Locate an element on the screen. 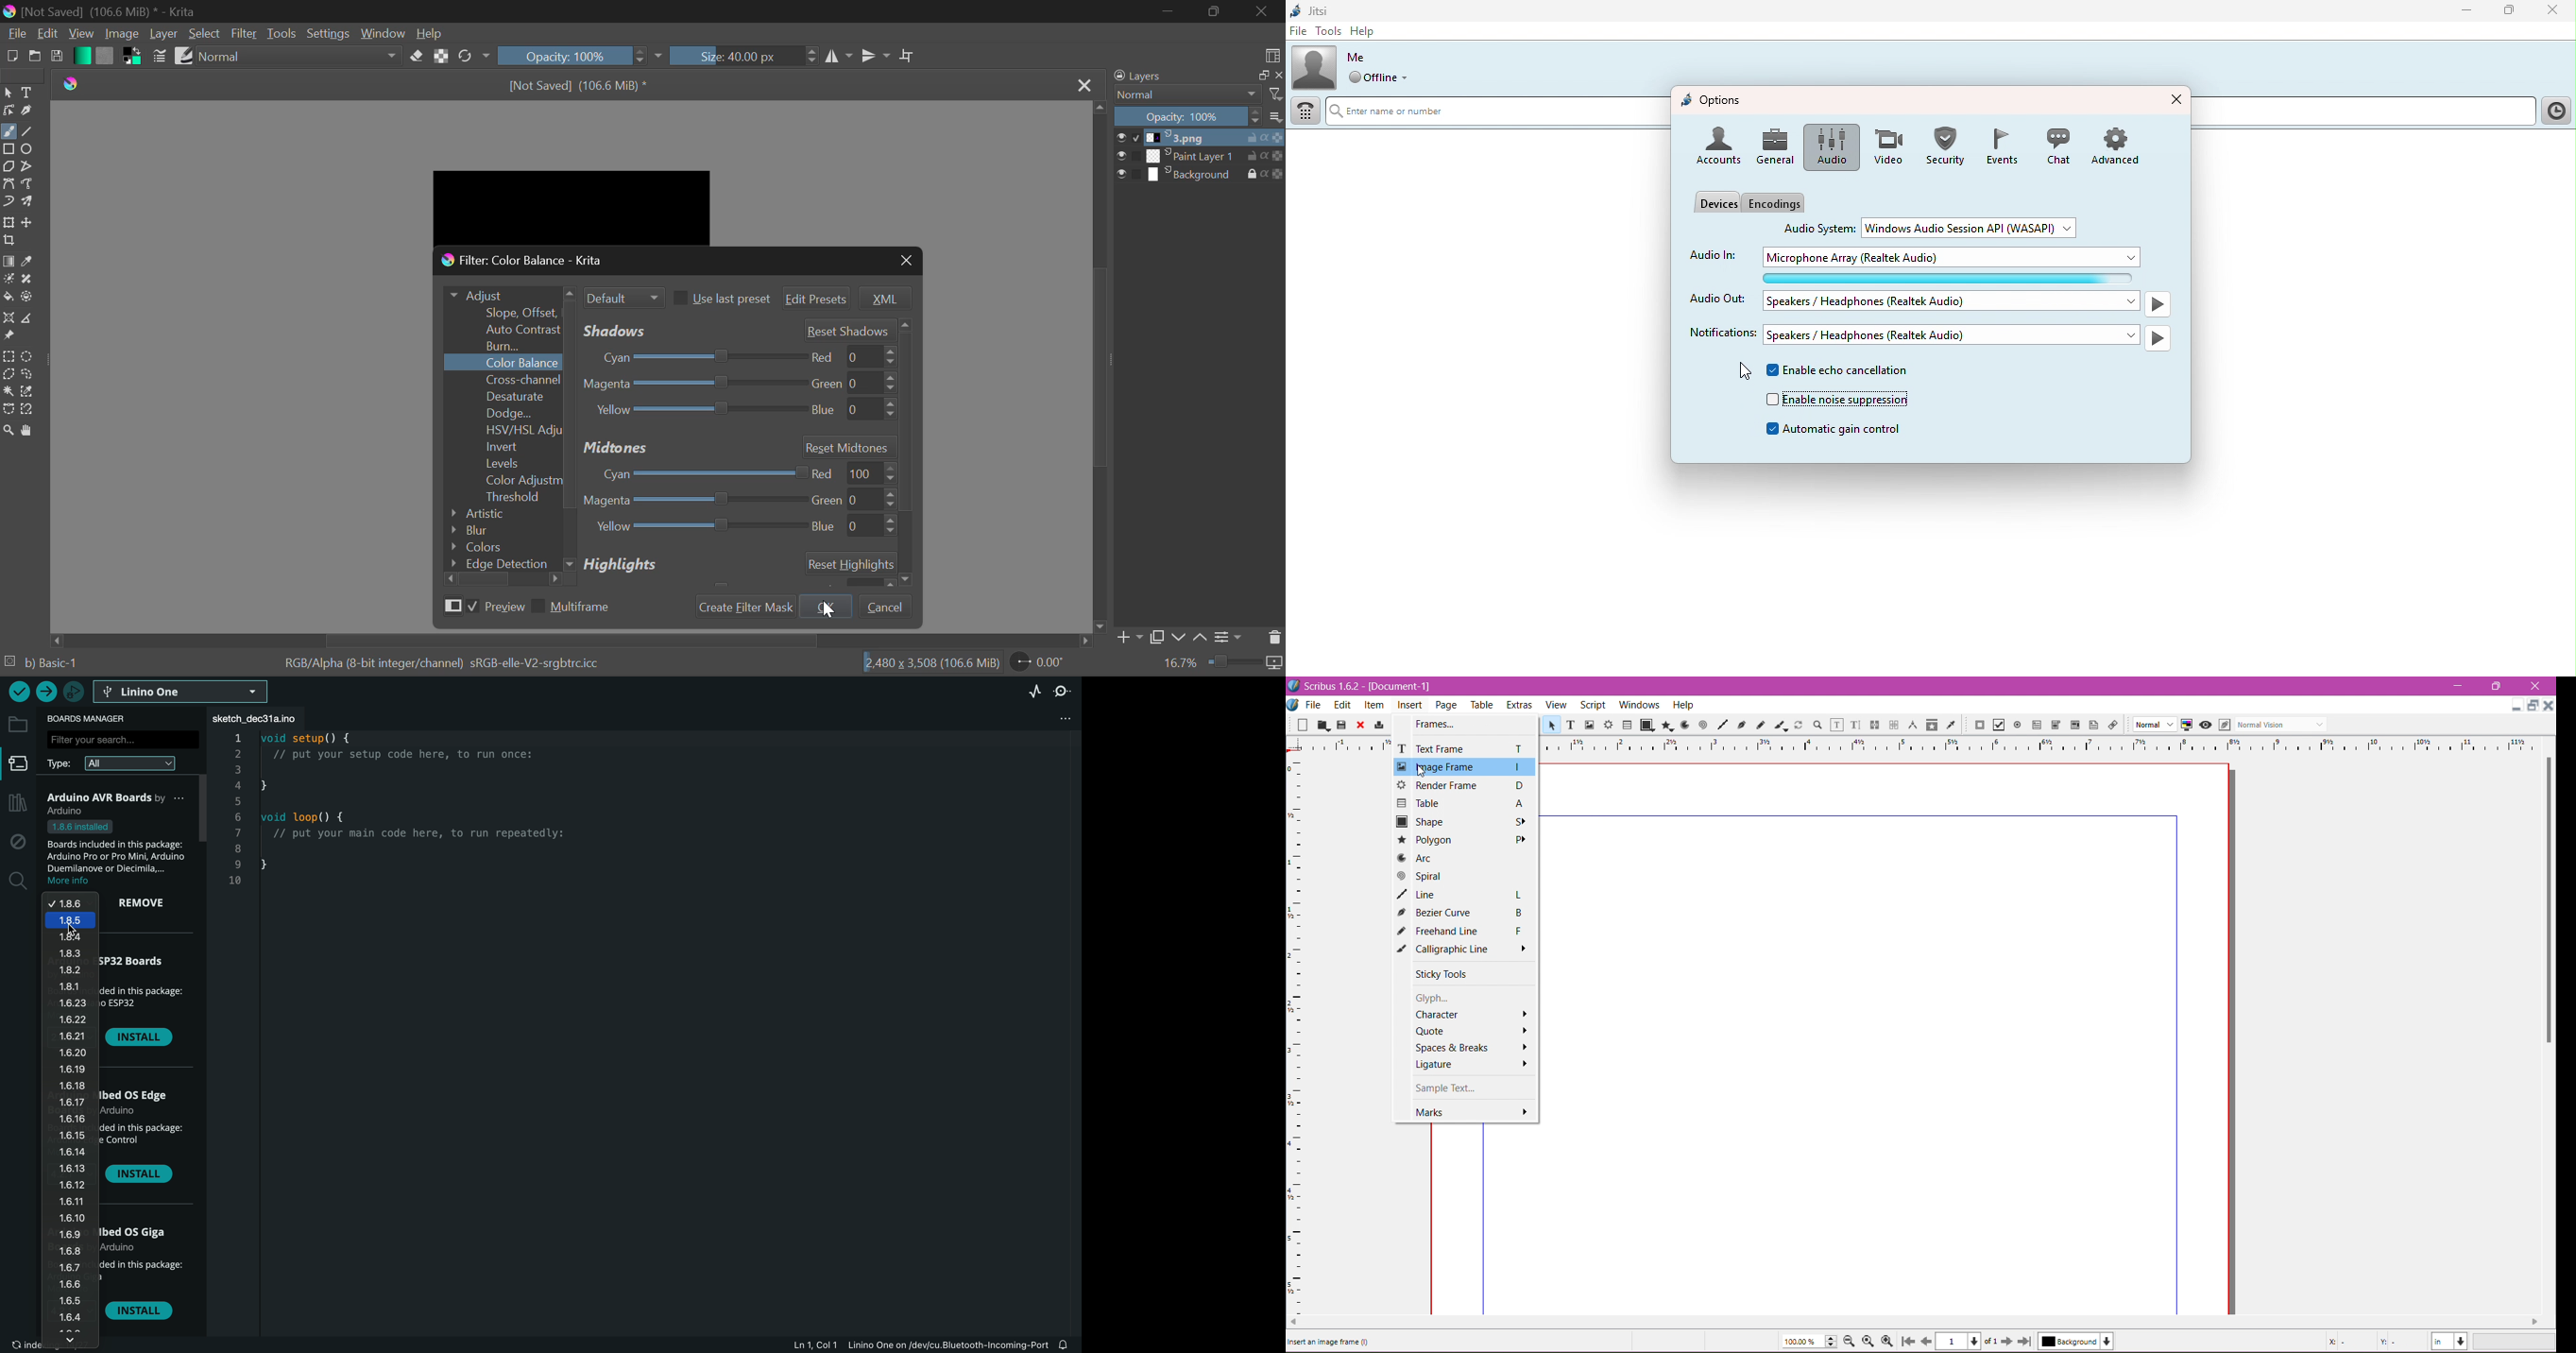 The width and height of the screenshot is (2576, 1372). Select Item is located at coordinates (1550, 725).